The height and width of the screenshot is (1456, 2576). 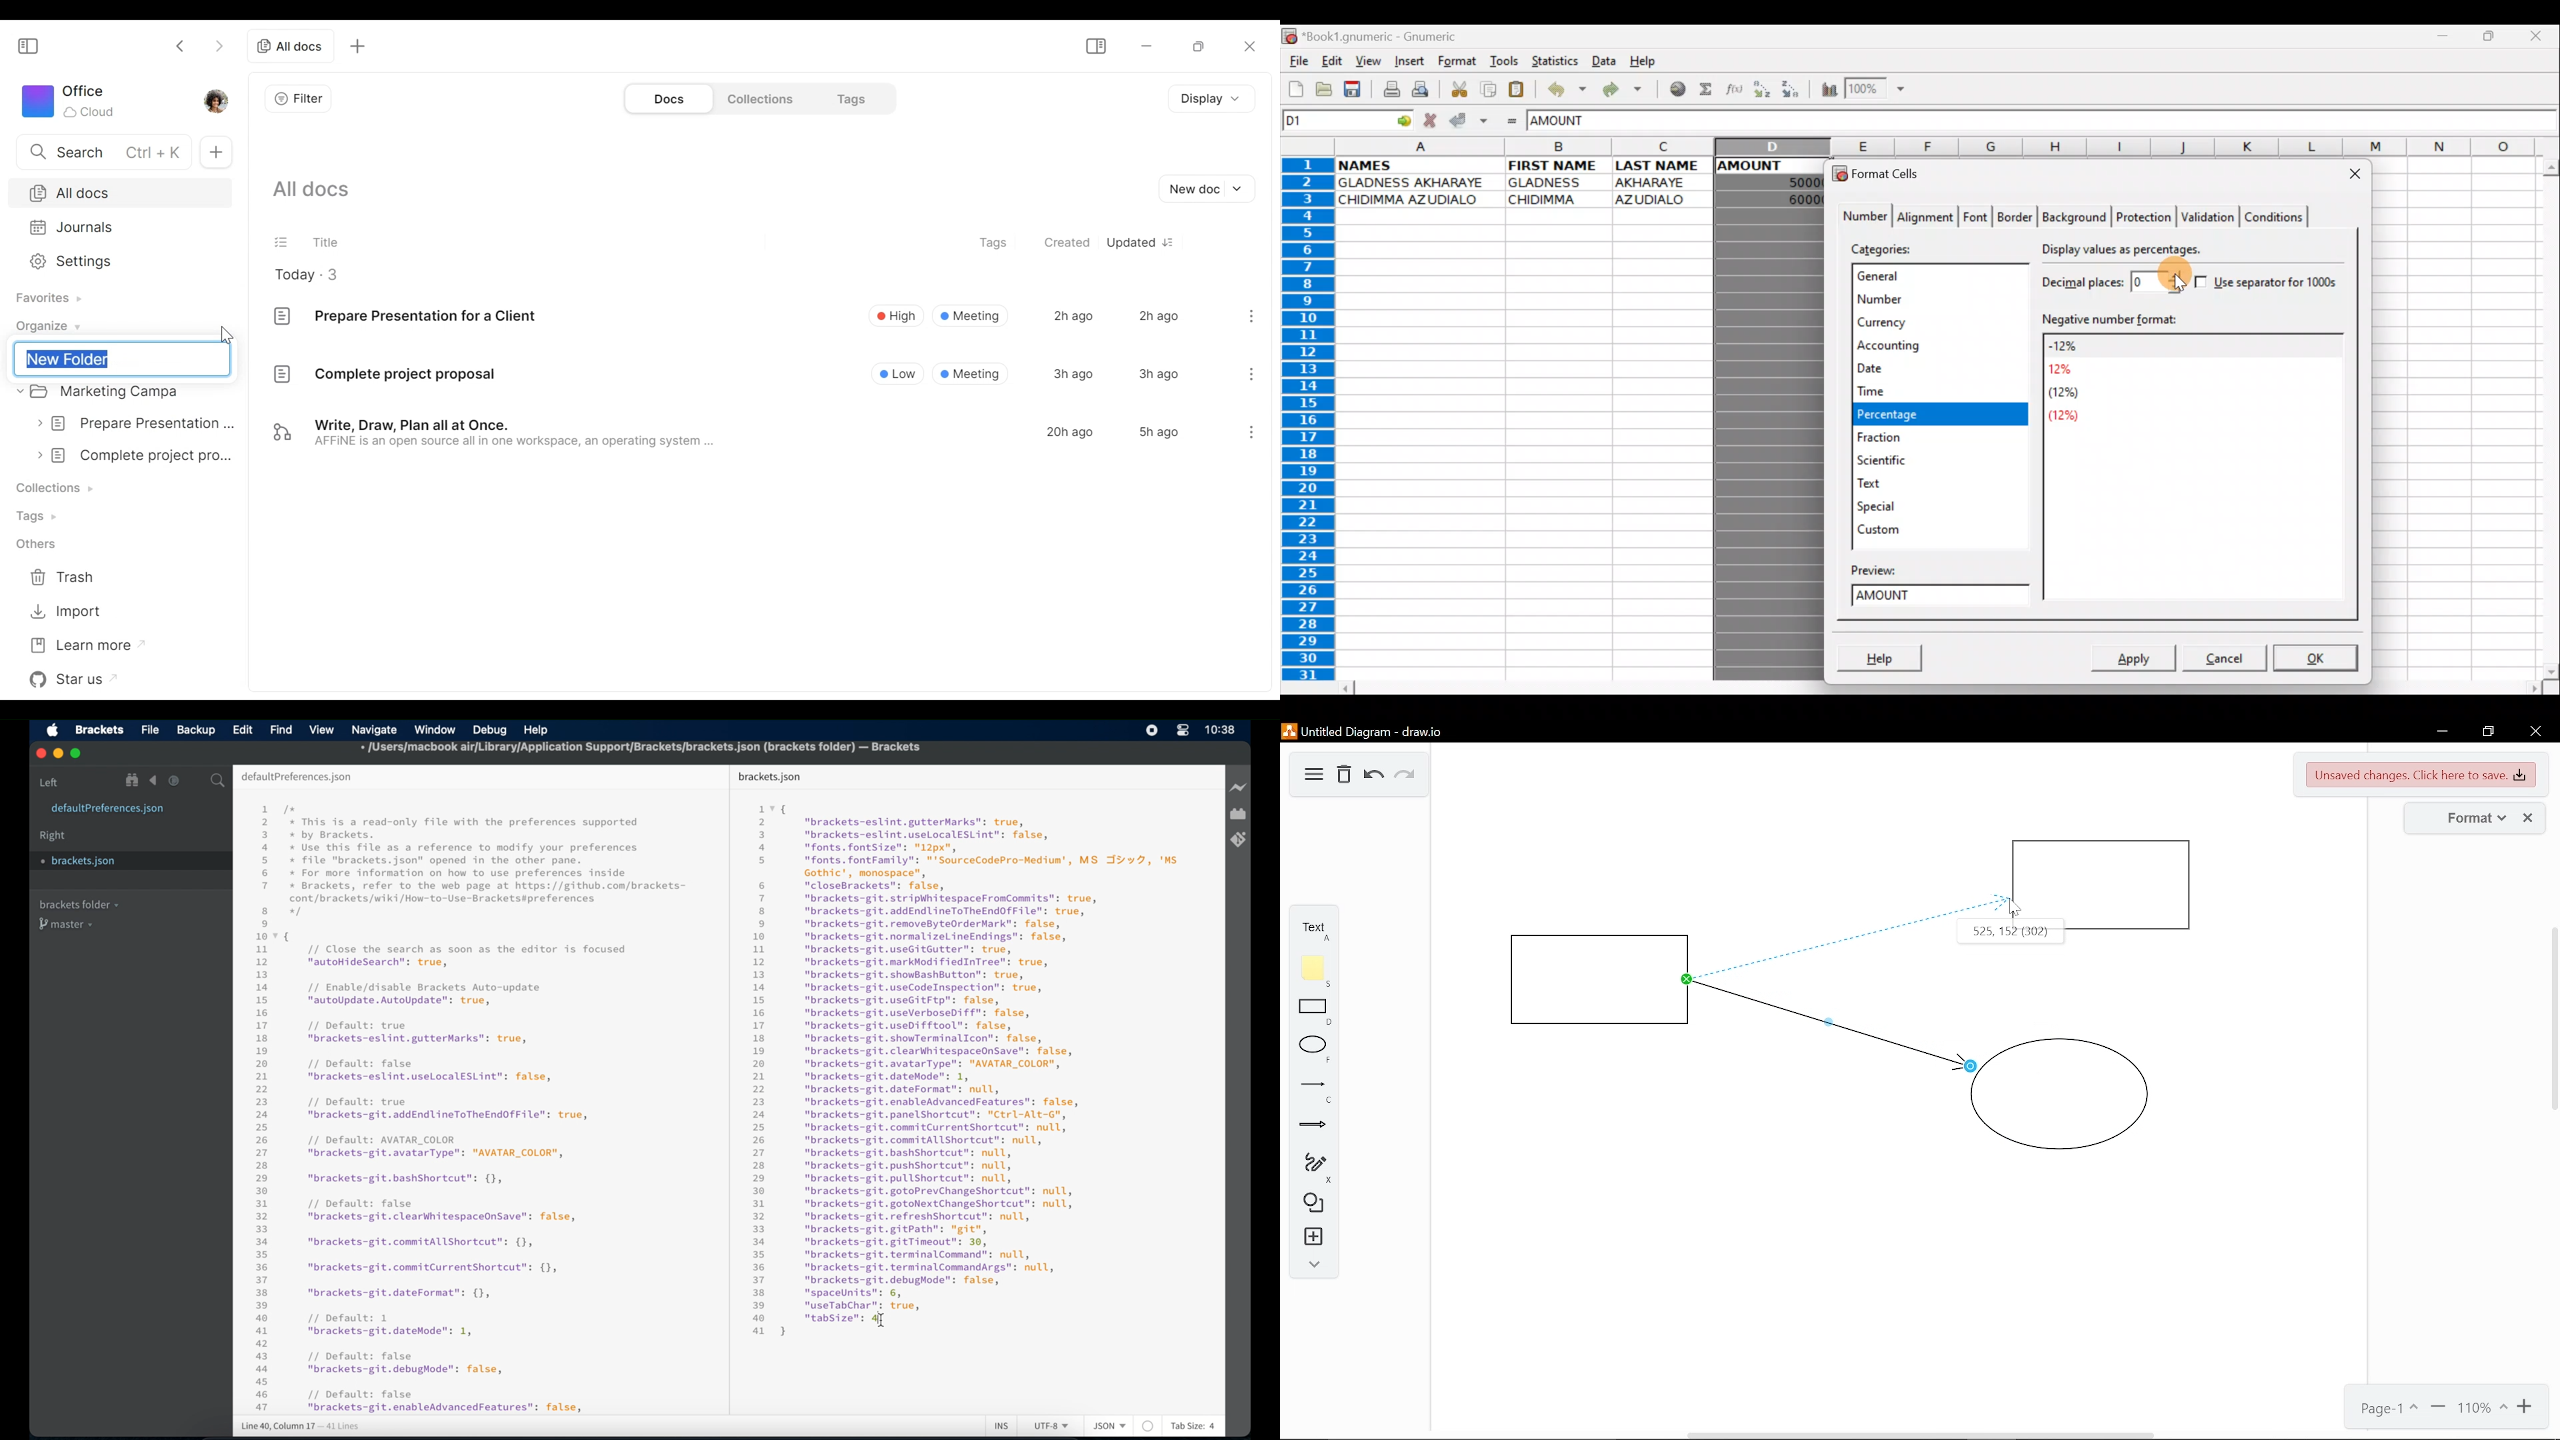 What do you see at coordinates (46, 298) in the screenshot?
I see `Favorites` at bounding box center [46, 298].